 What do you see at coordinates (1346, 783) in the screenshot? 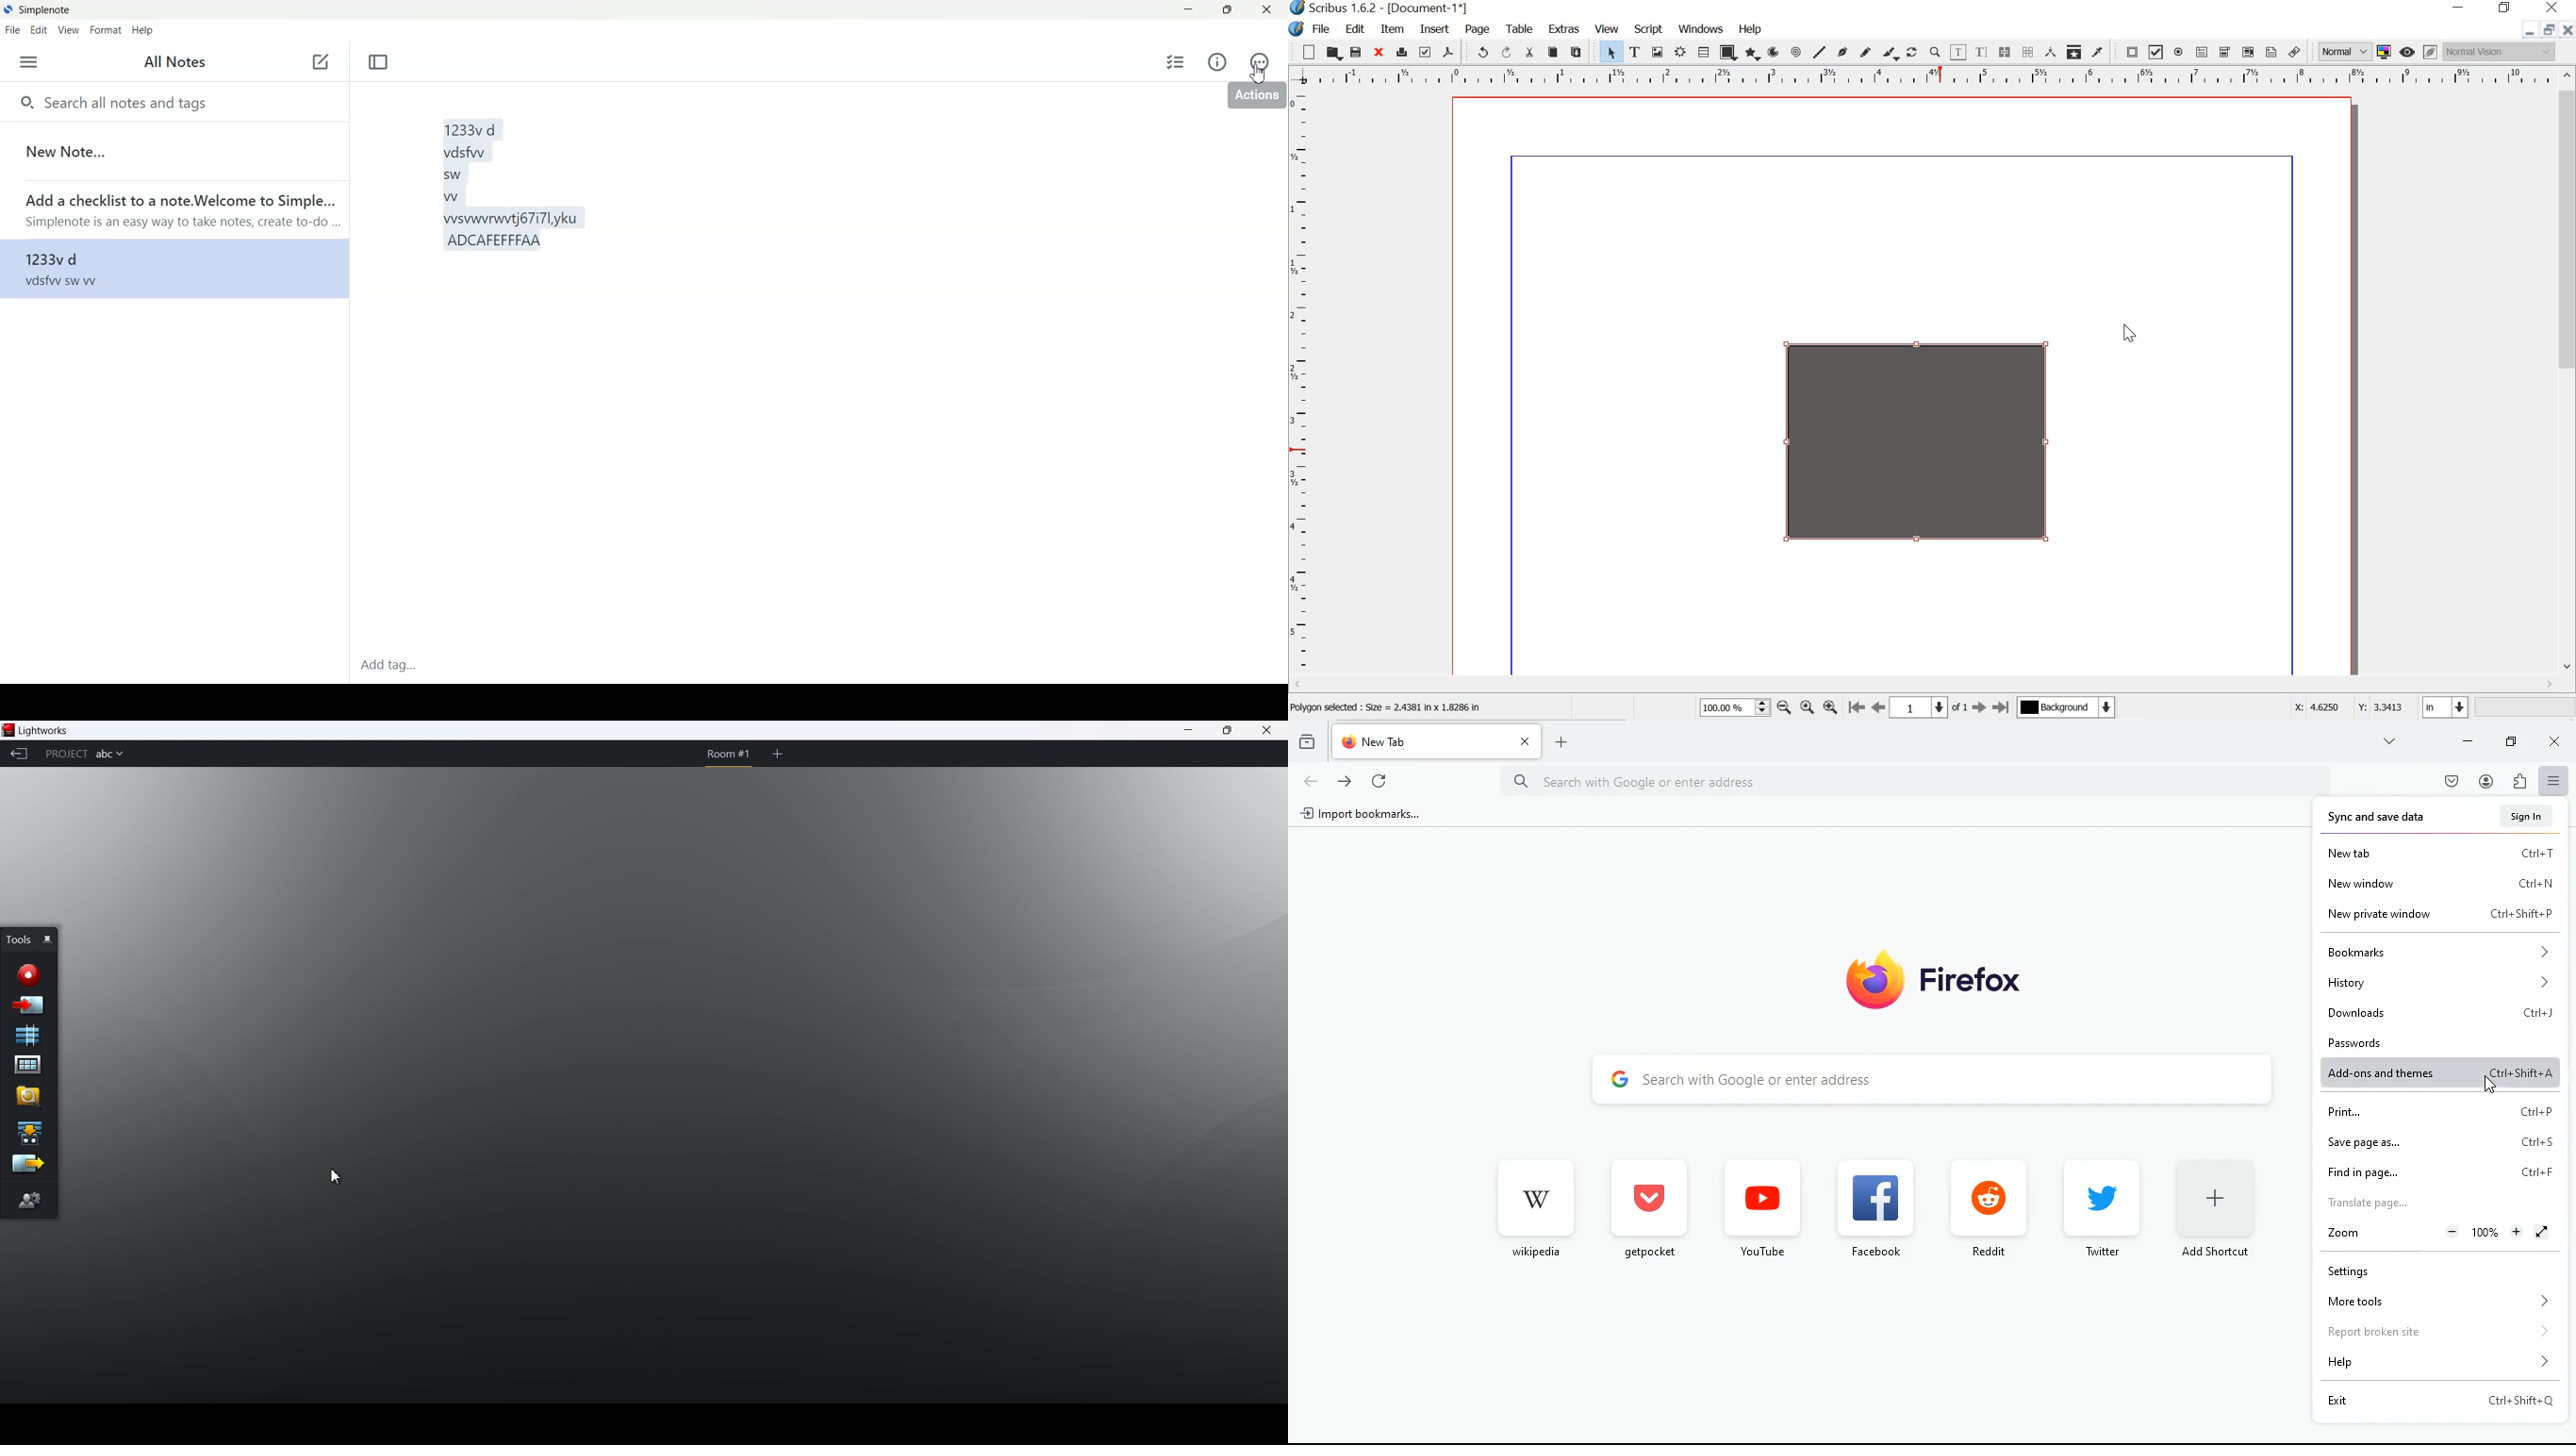
I see `forward` at bounding box center [1346, 783].